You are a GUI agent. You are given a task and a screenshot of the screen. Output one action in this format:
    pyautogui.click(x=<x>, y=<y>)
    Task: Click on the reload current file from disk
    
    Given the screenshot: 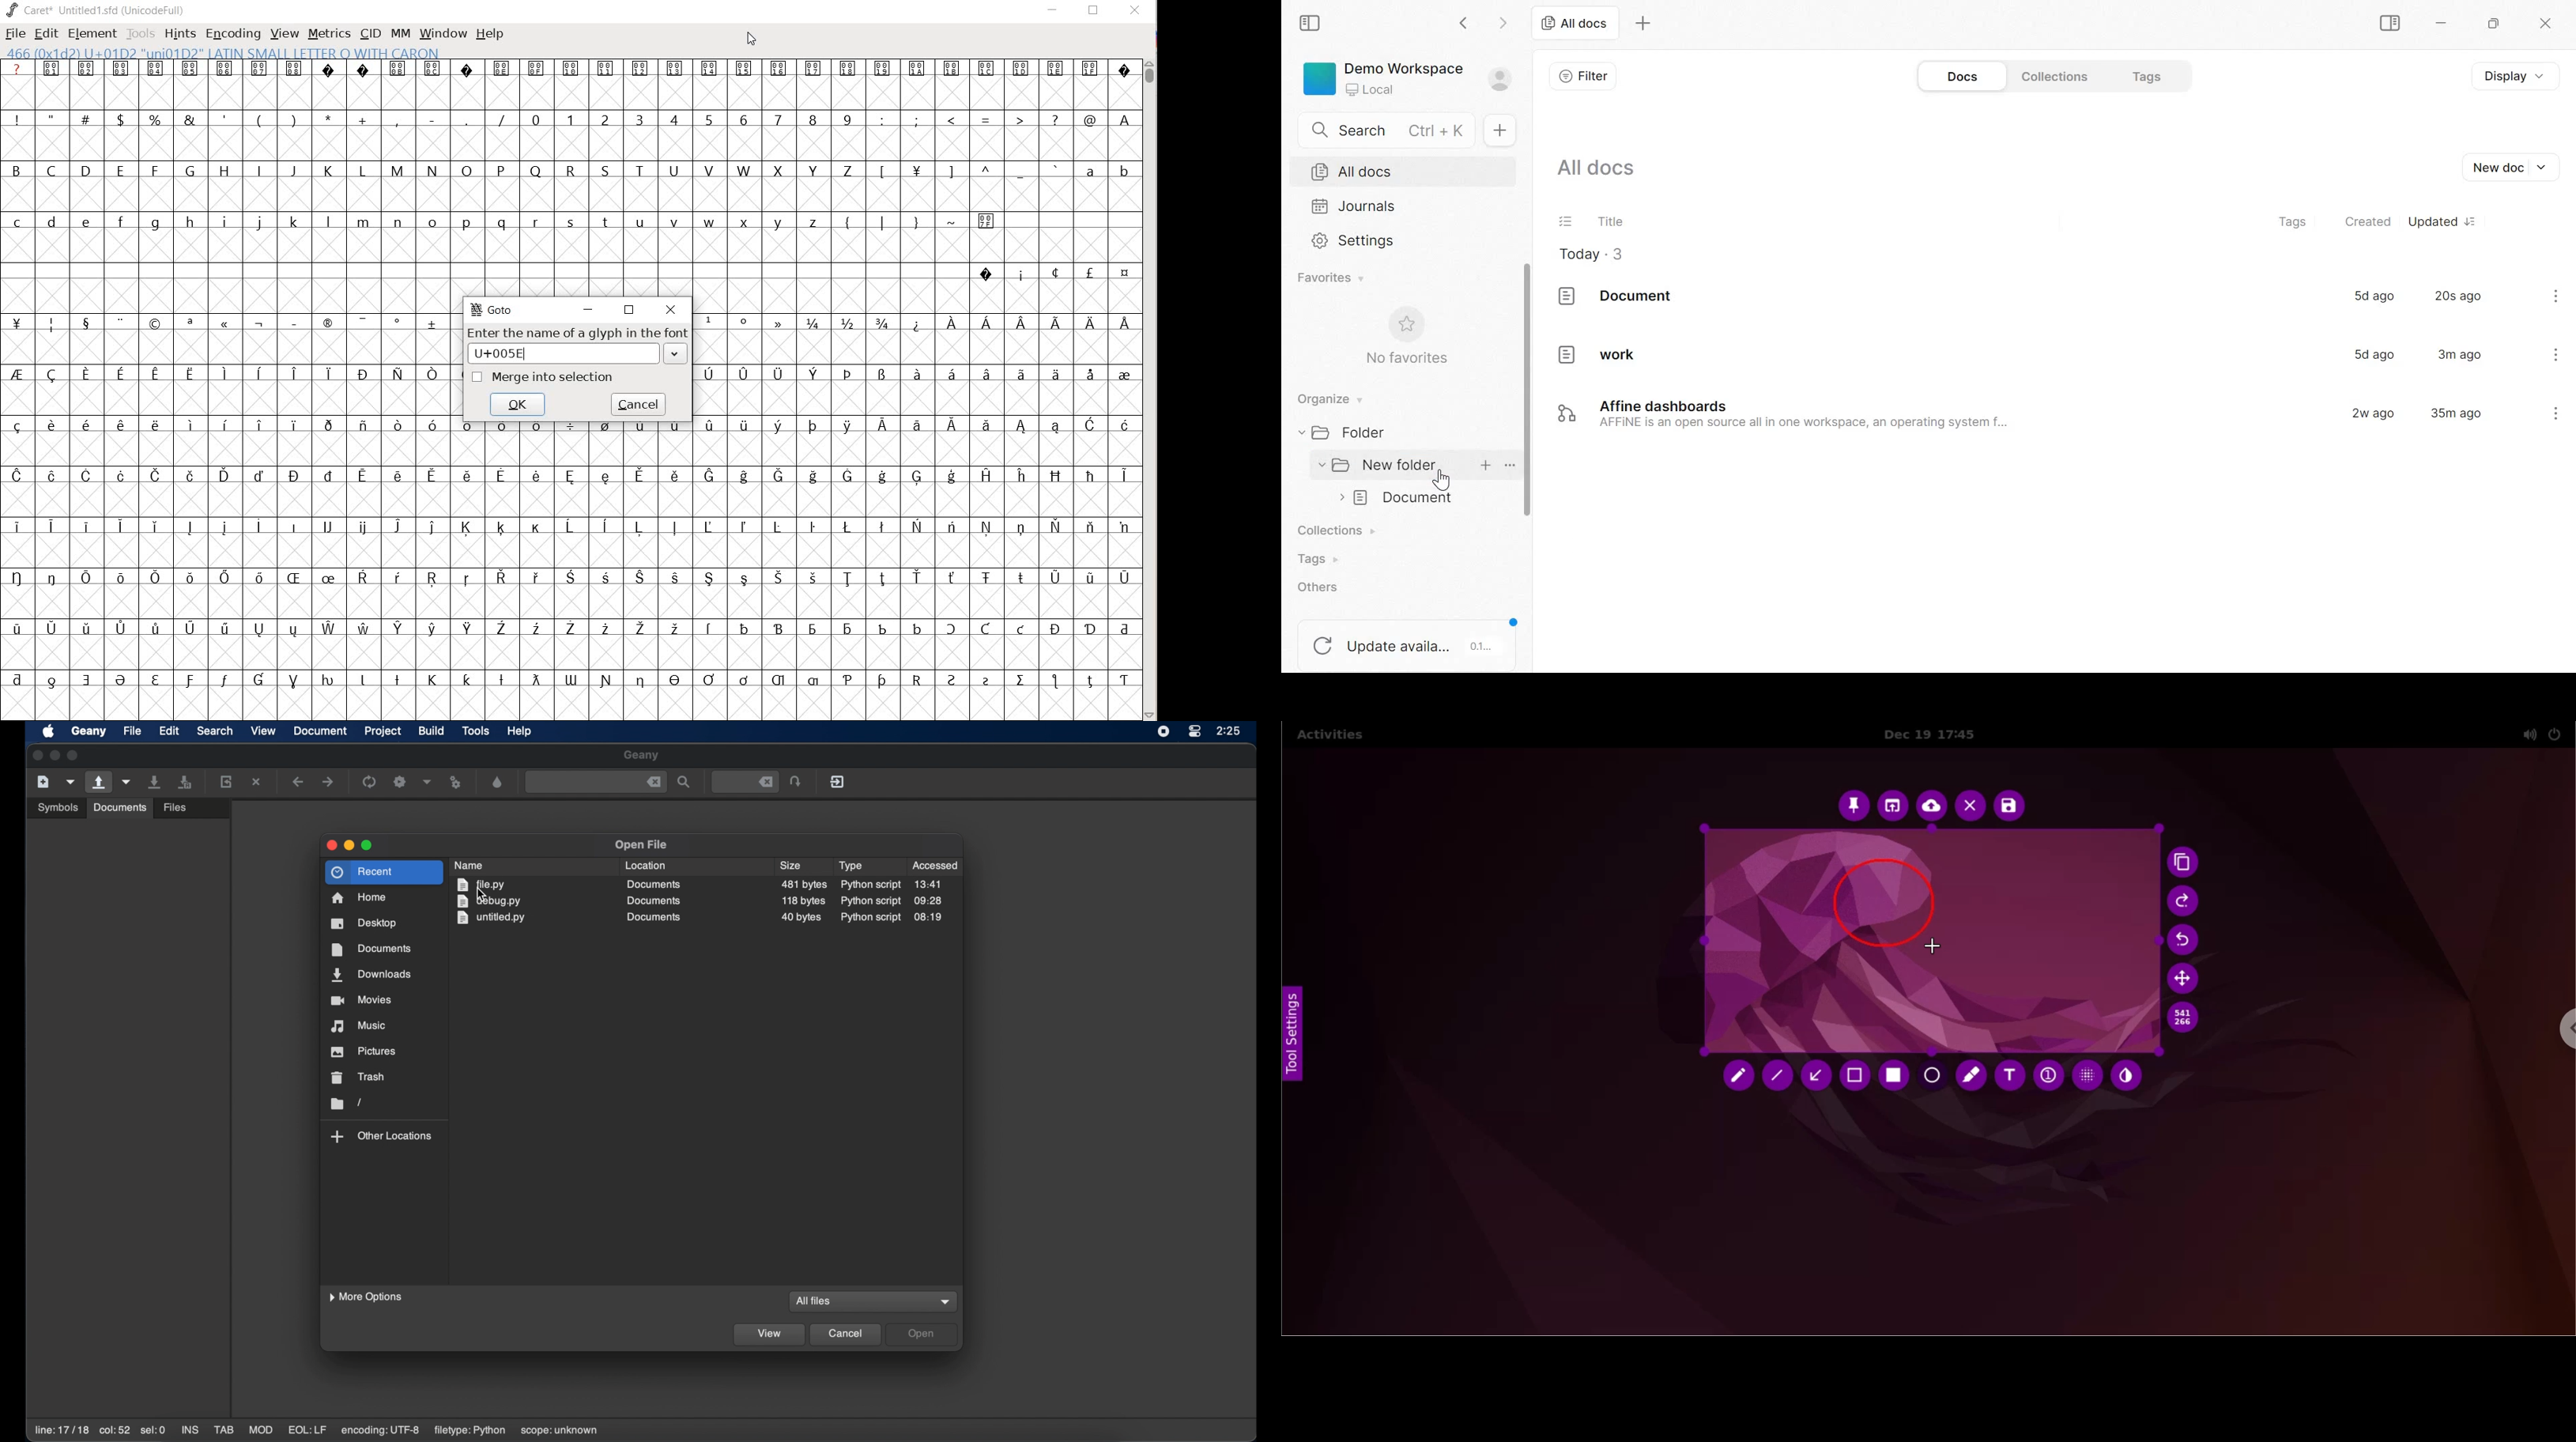 What is the action you would take?
    pyautogui.click(x=226, y=781)
    